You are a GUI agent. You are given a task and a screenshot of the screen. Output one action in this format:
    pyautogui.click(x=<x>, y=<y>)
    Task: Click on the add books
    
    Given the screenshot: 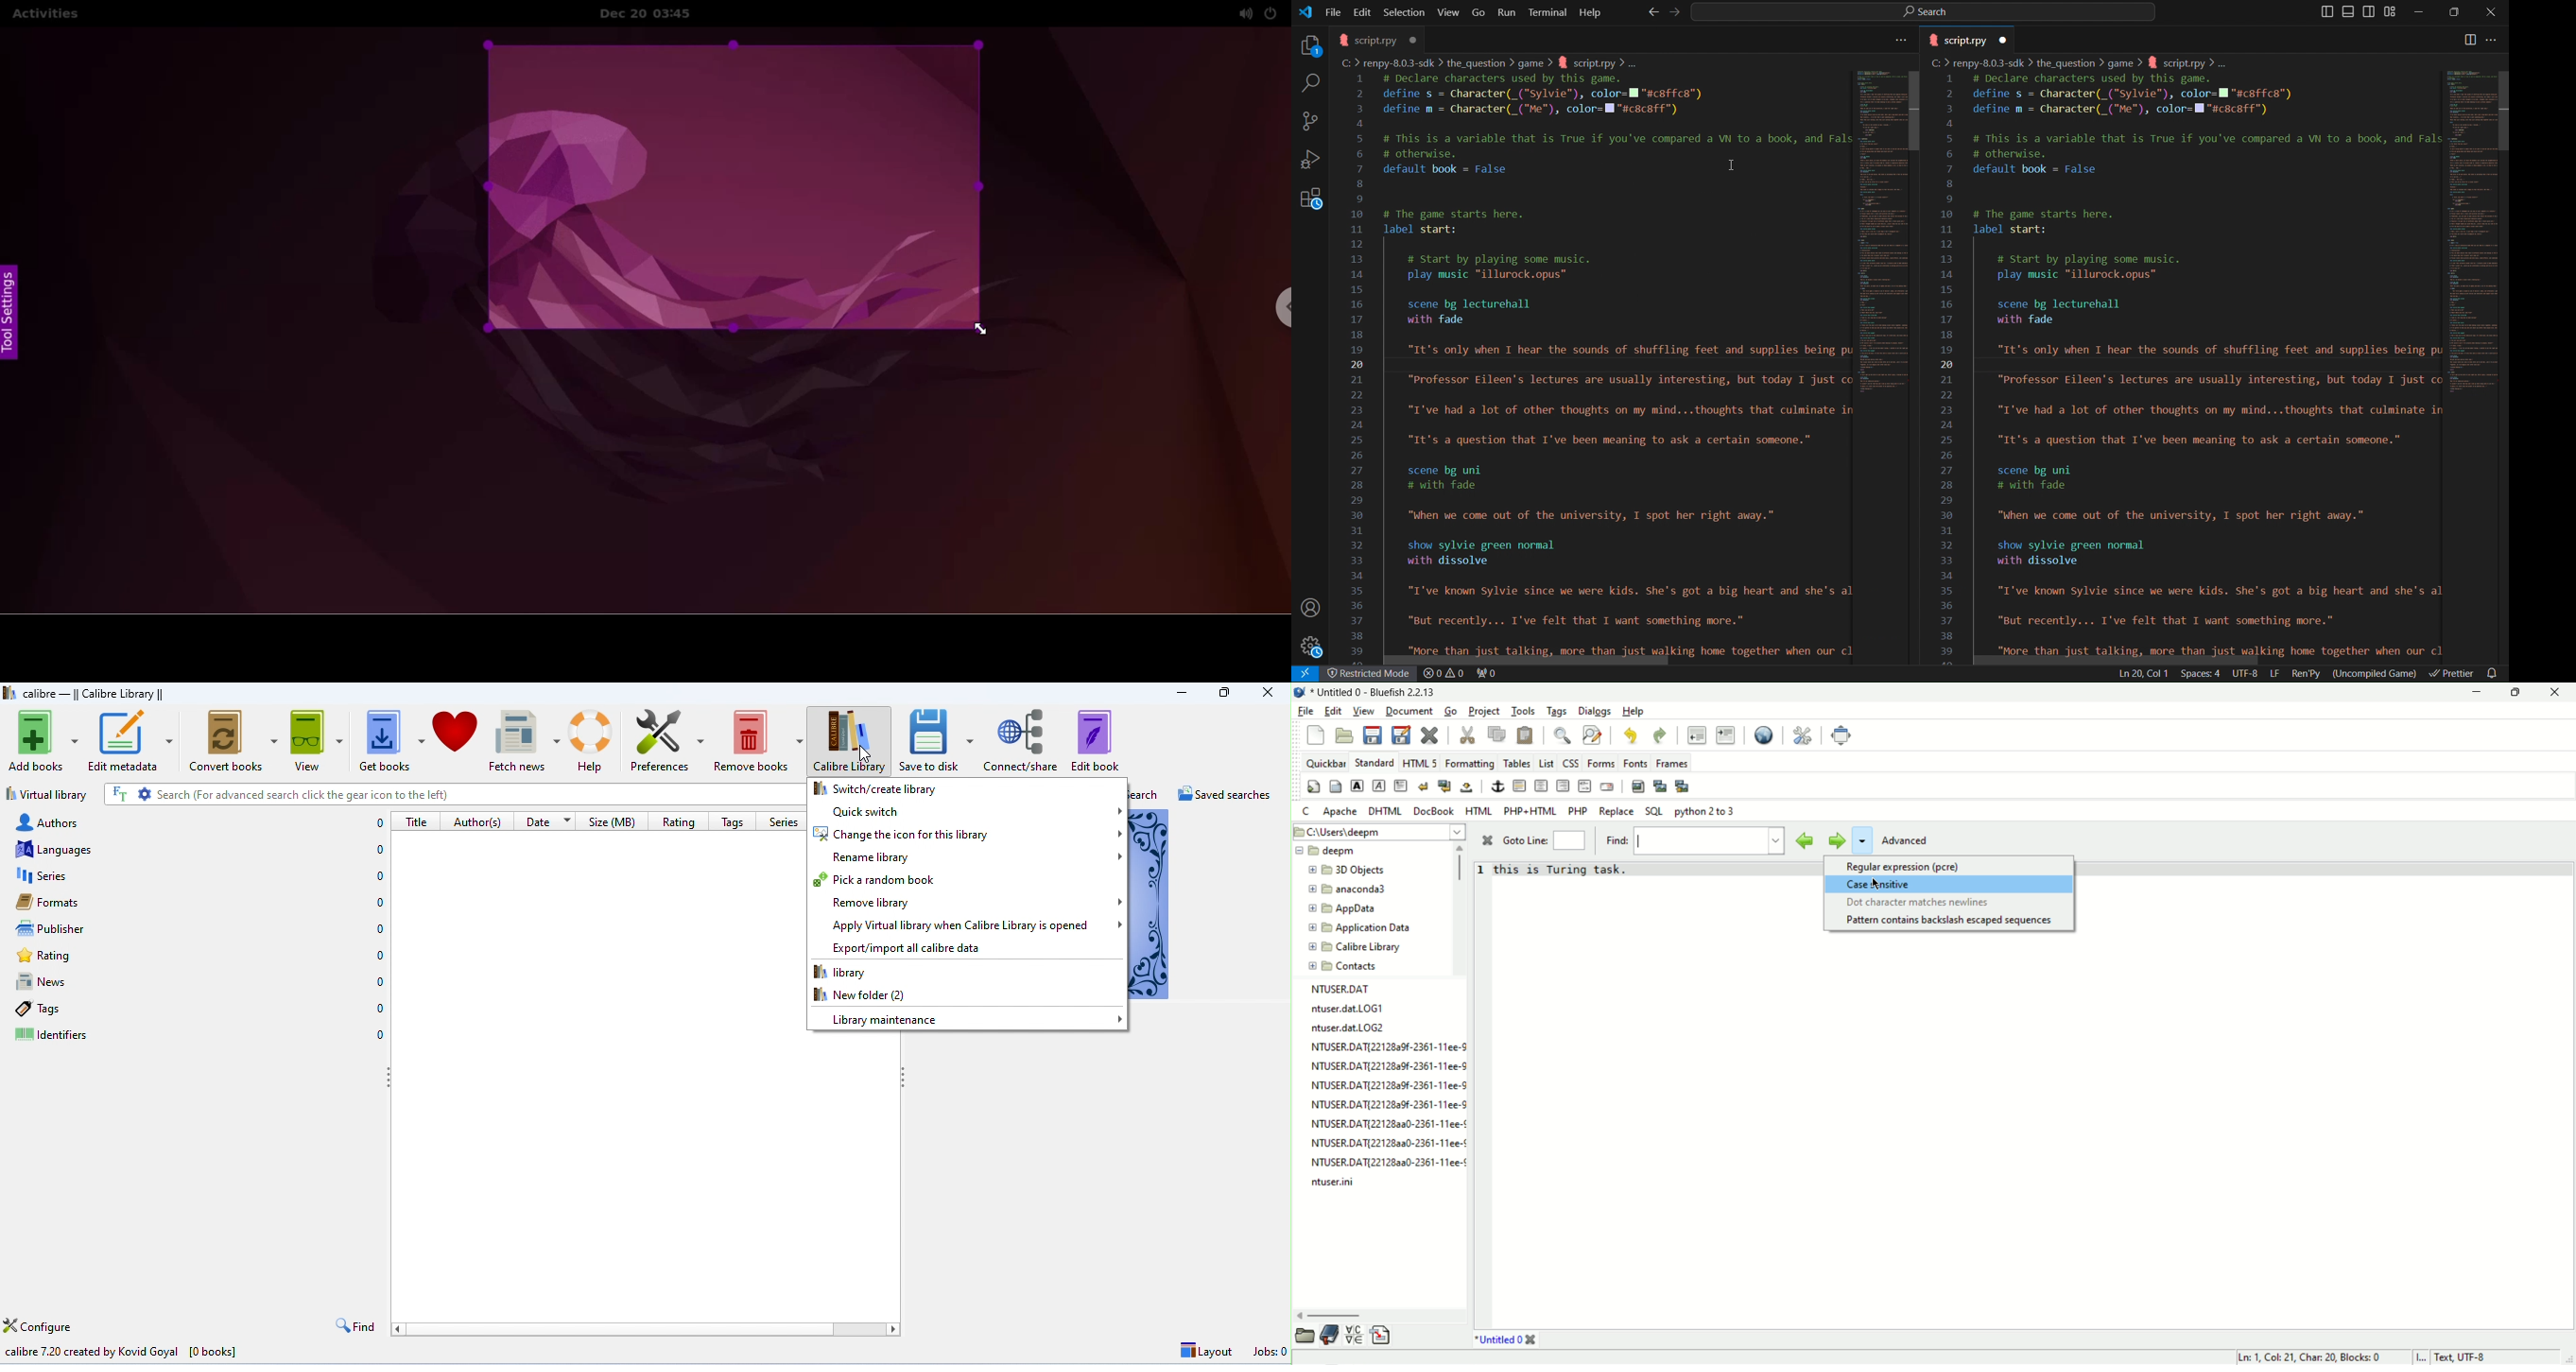 What is the action you would take?
    pyautogui.click(x=43, y=741)
    